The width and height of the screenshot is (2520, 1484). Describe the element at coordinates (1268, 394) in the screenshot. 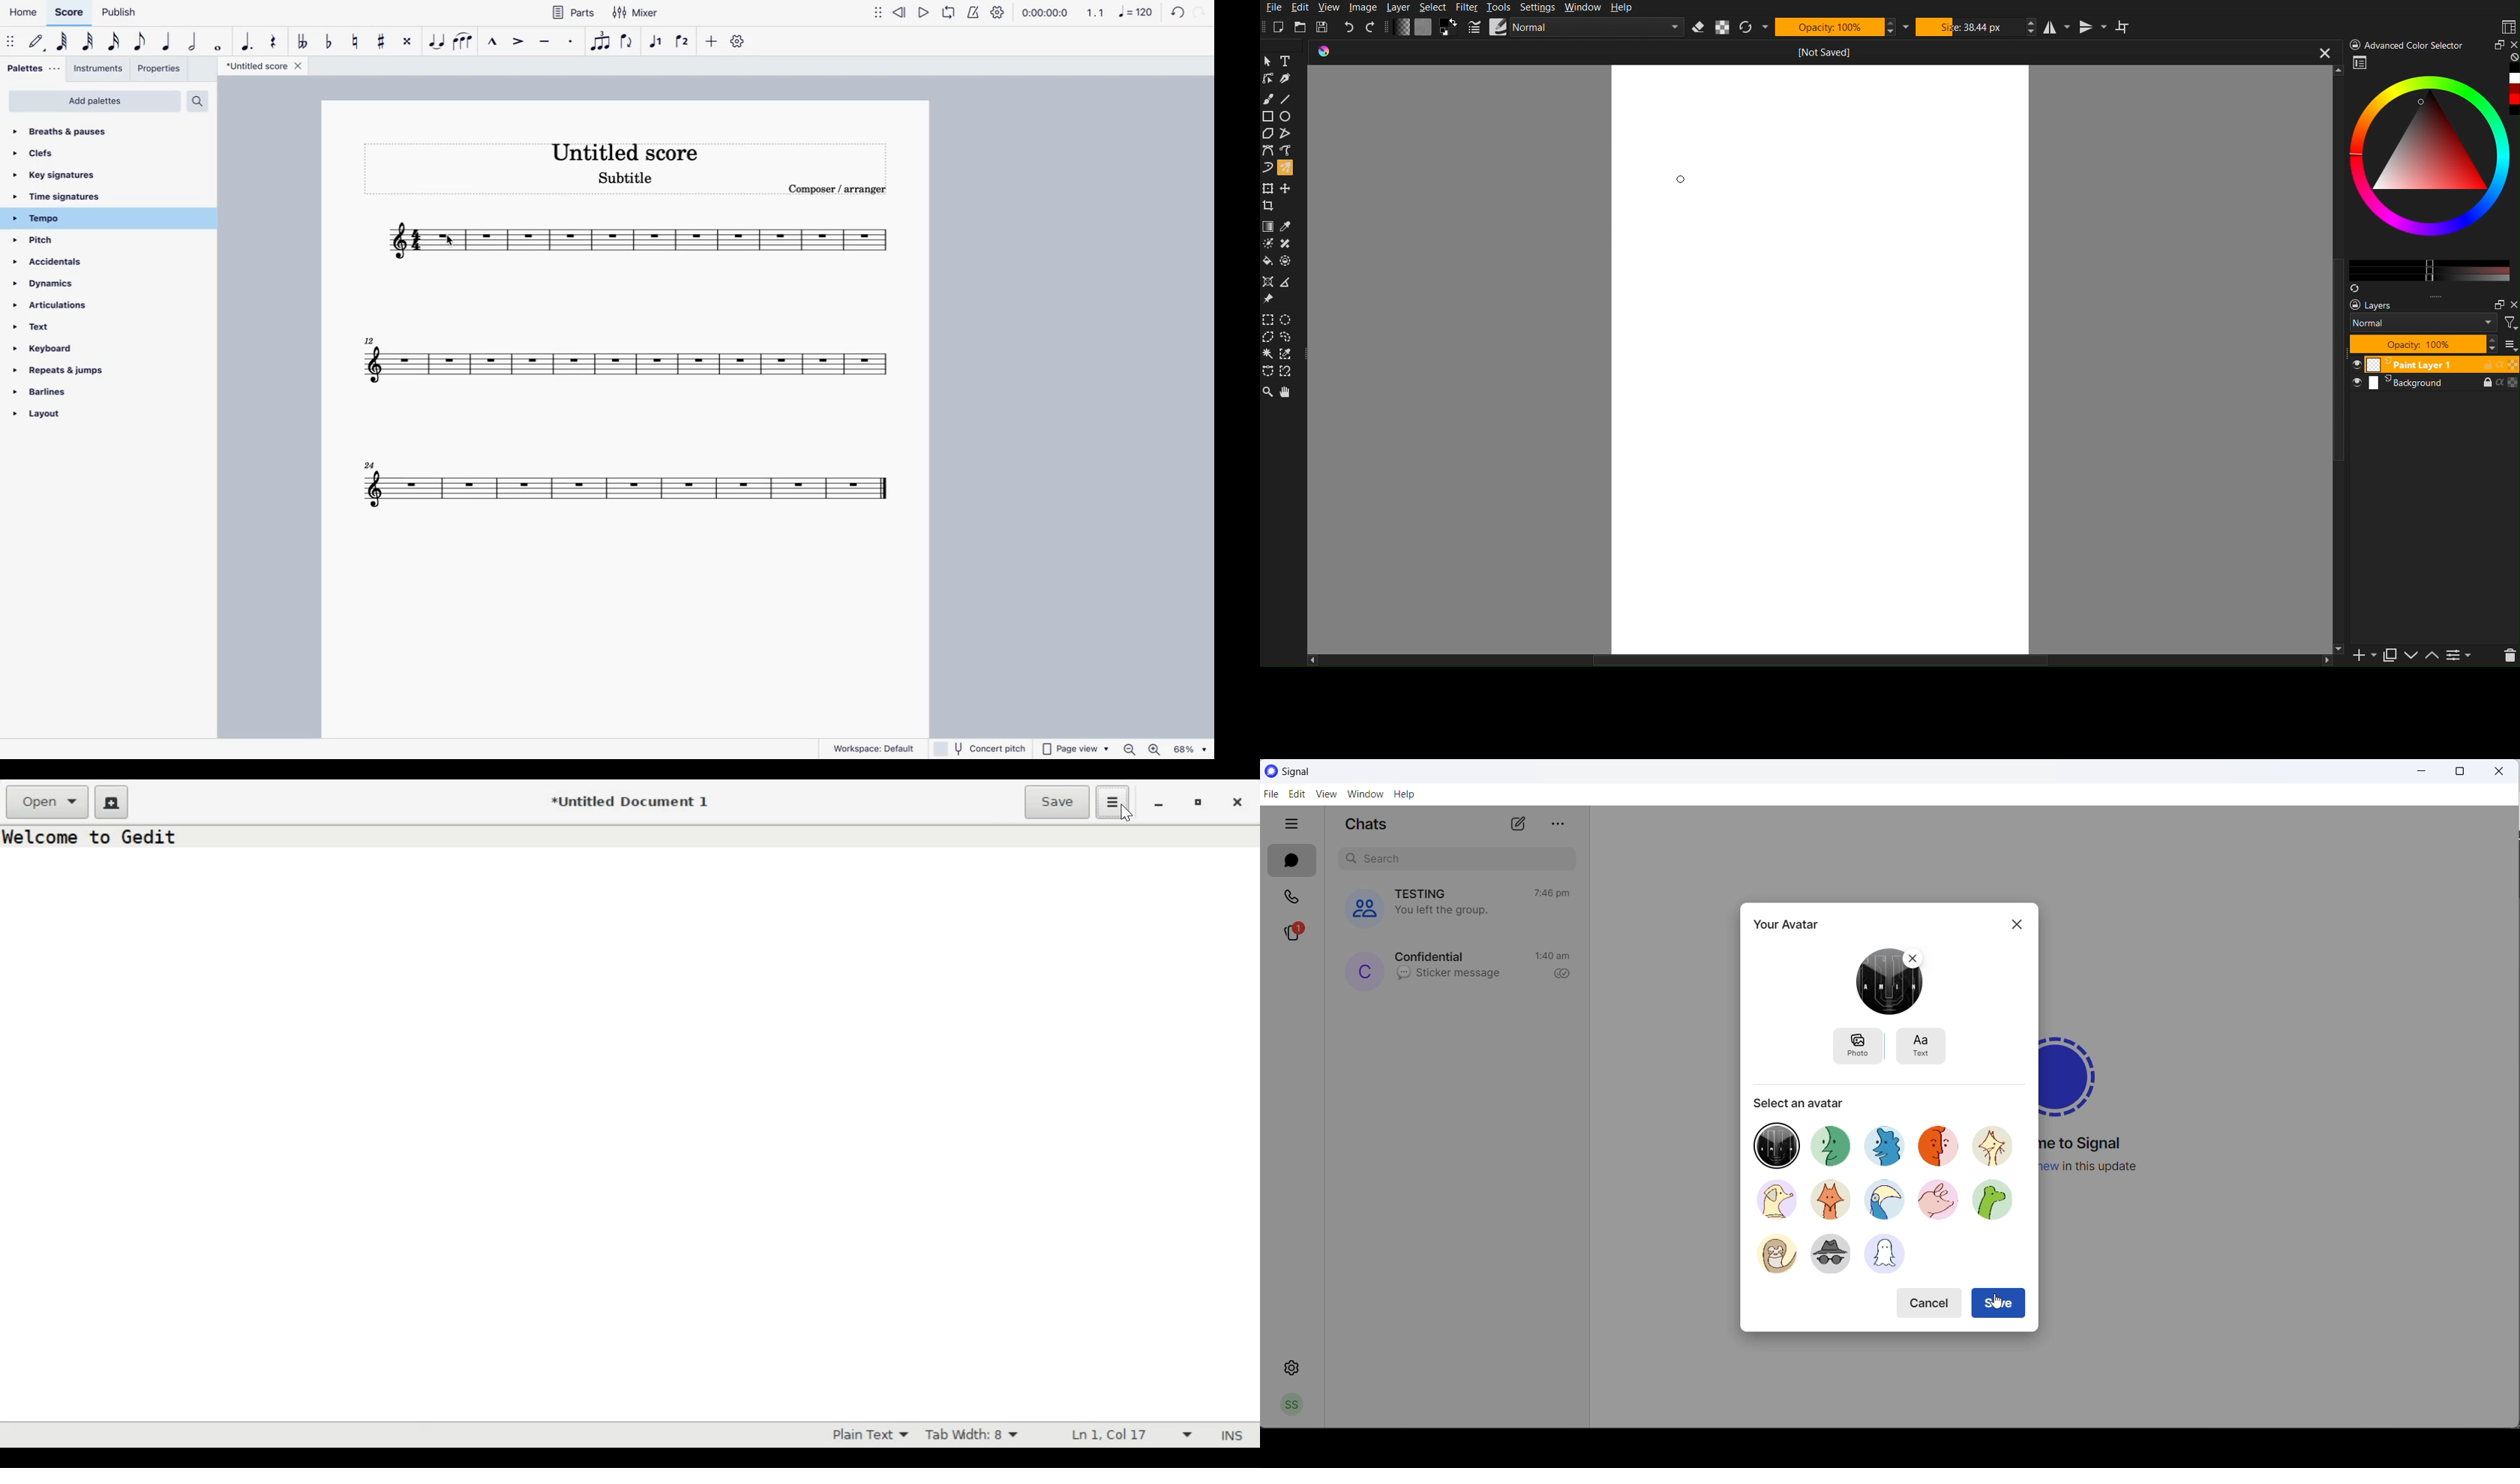

I see `Zoom` at that location.